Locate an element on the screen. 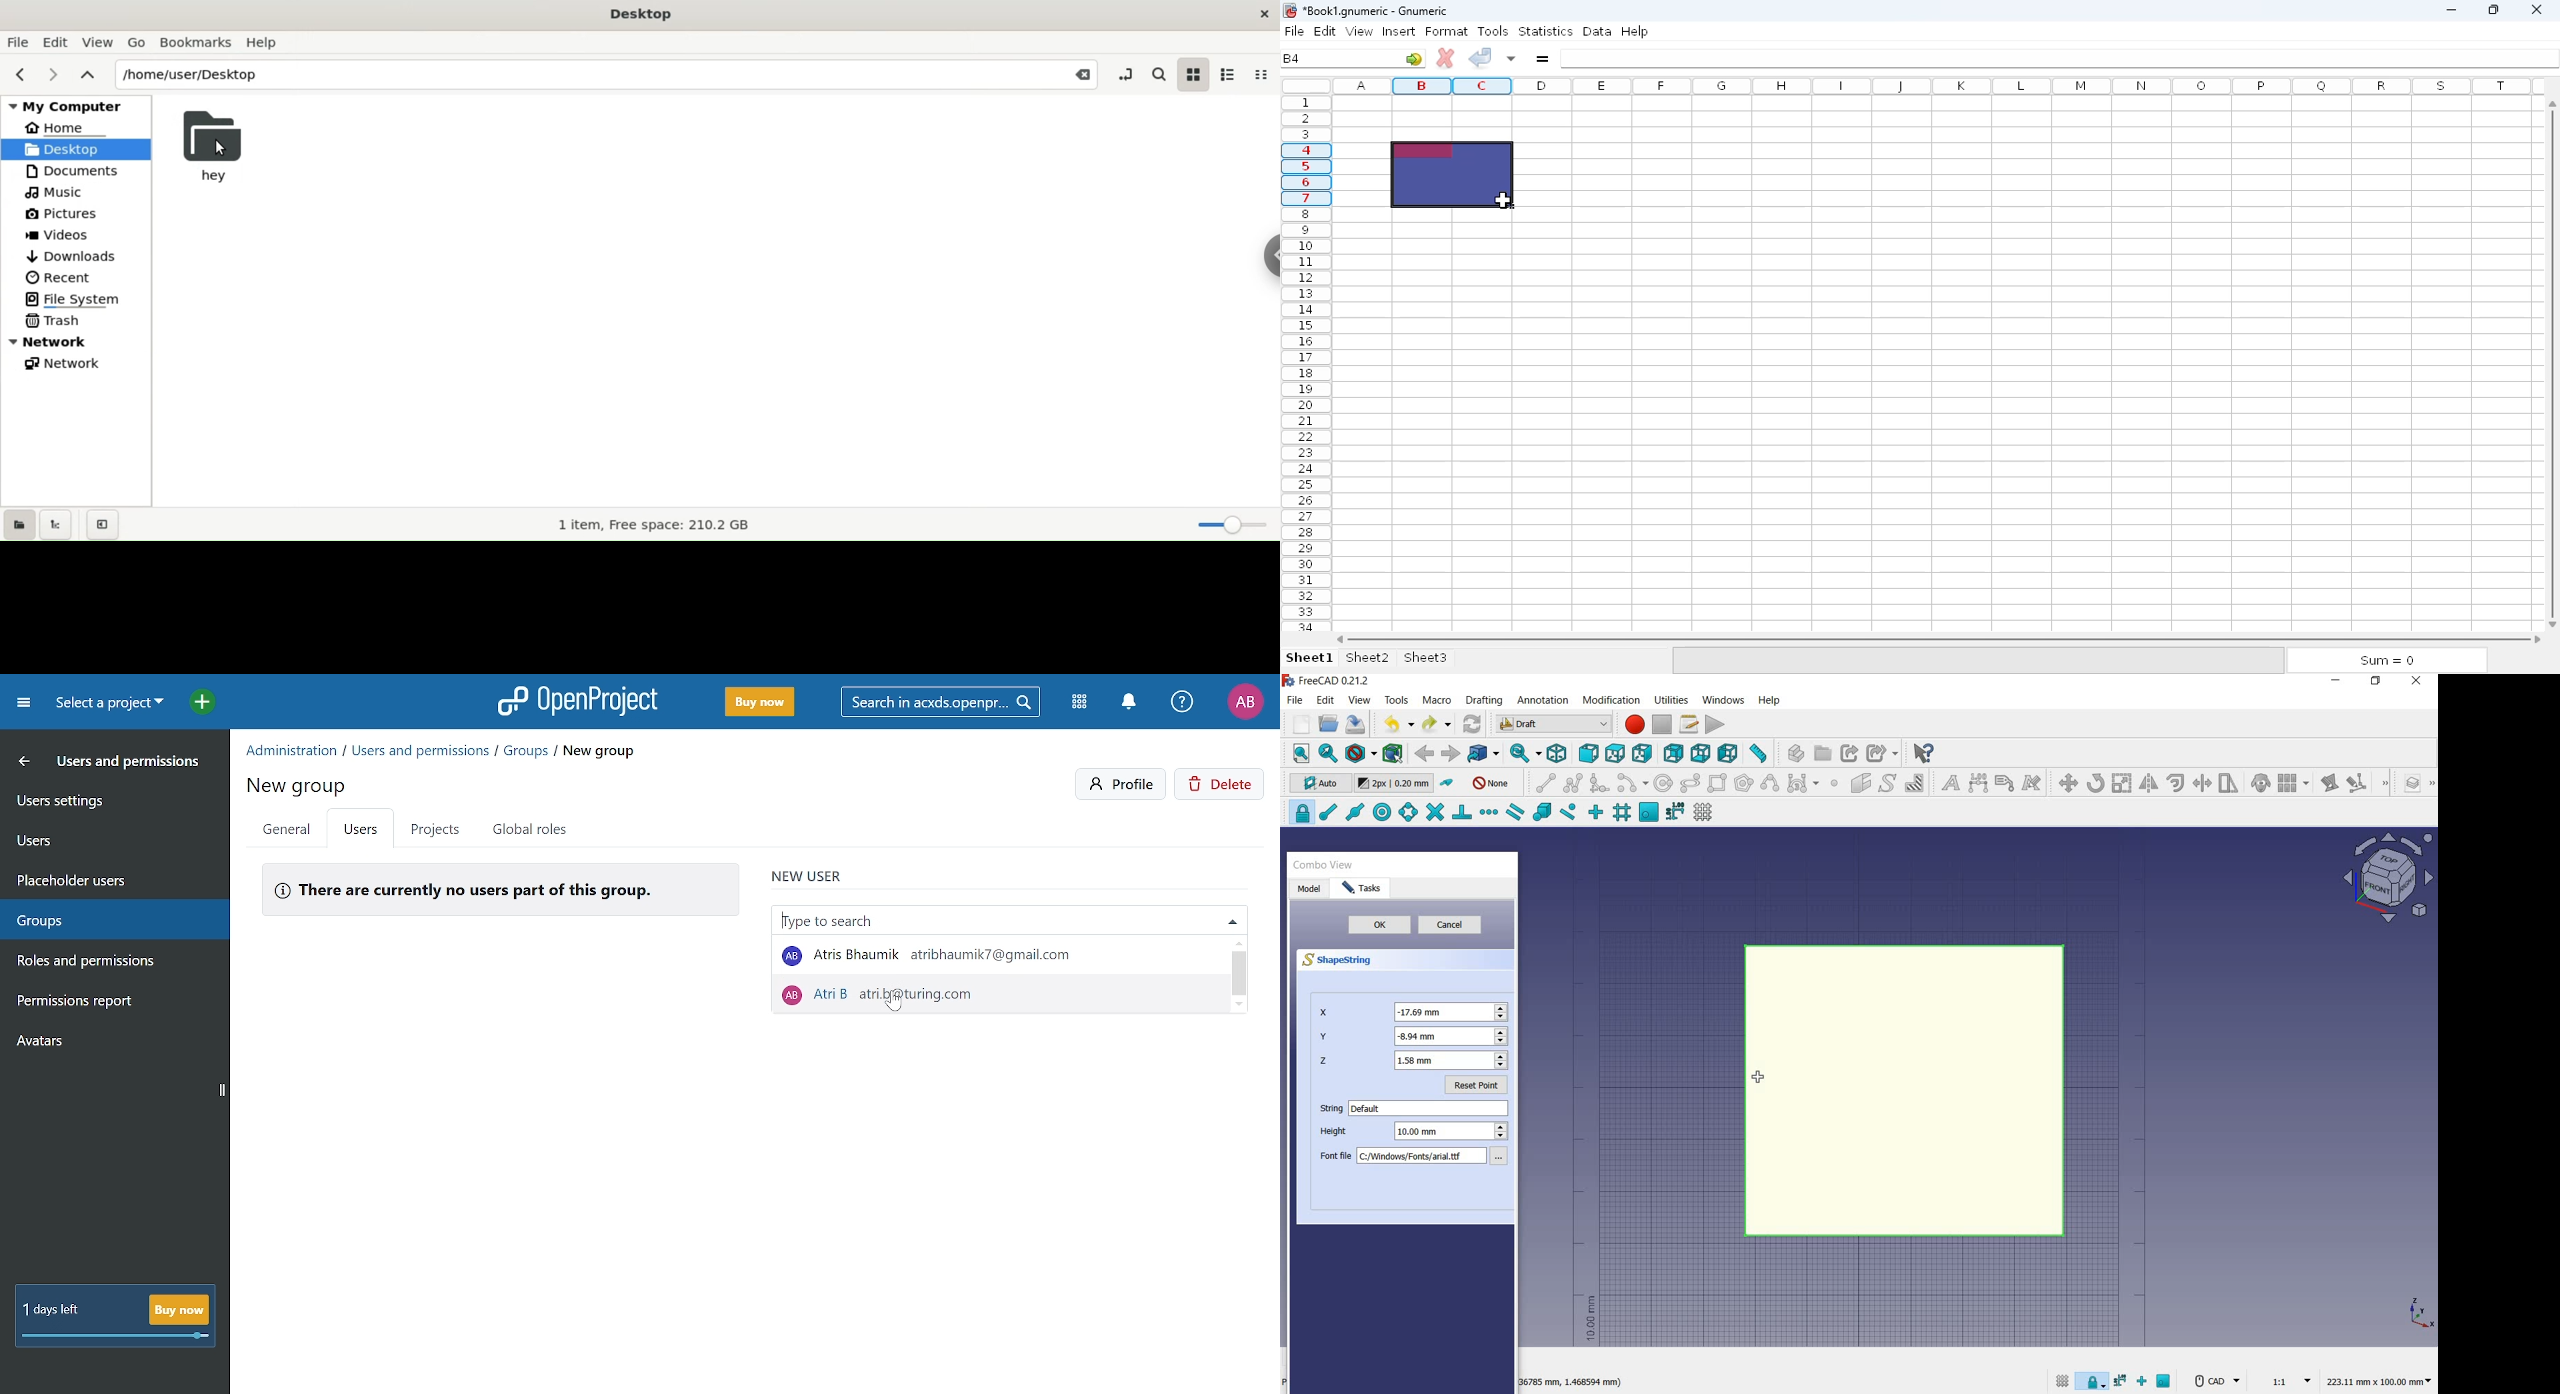 The width and height of the screenshot is (2576, 1400). statistics is located at coordinates (1545, 31).